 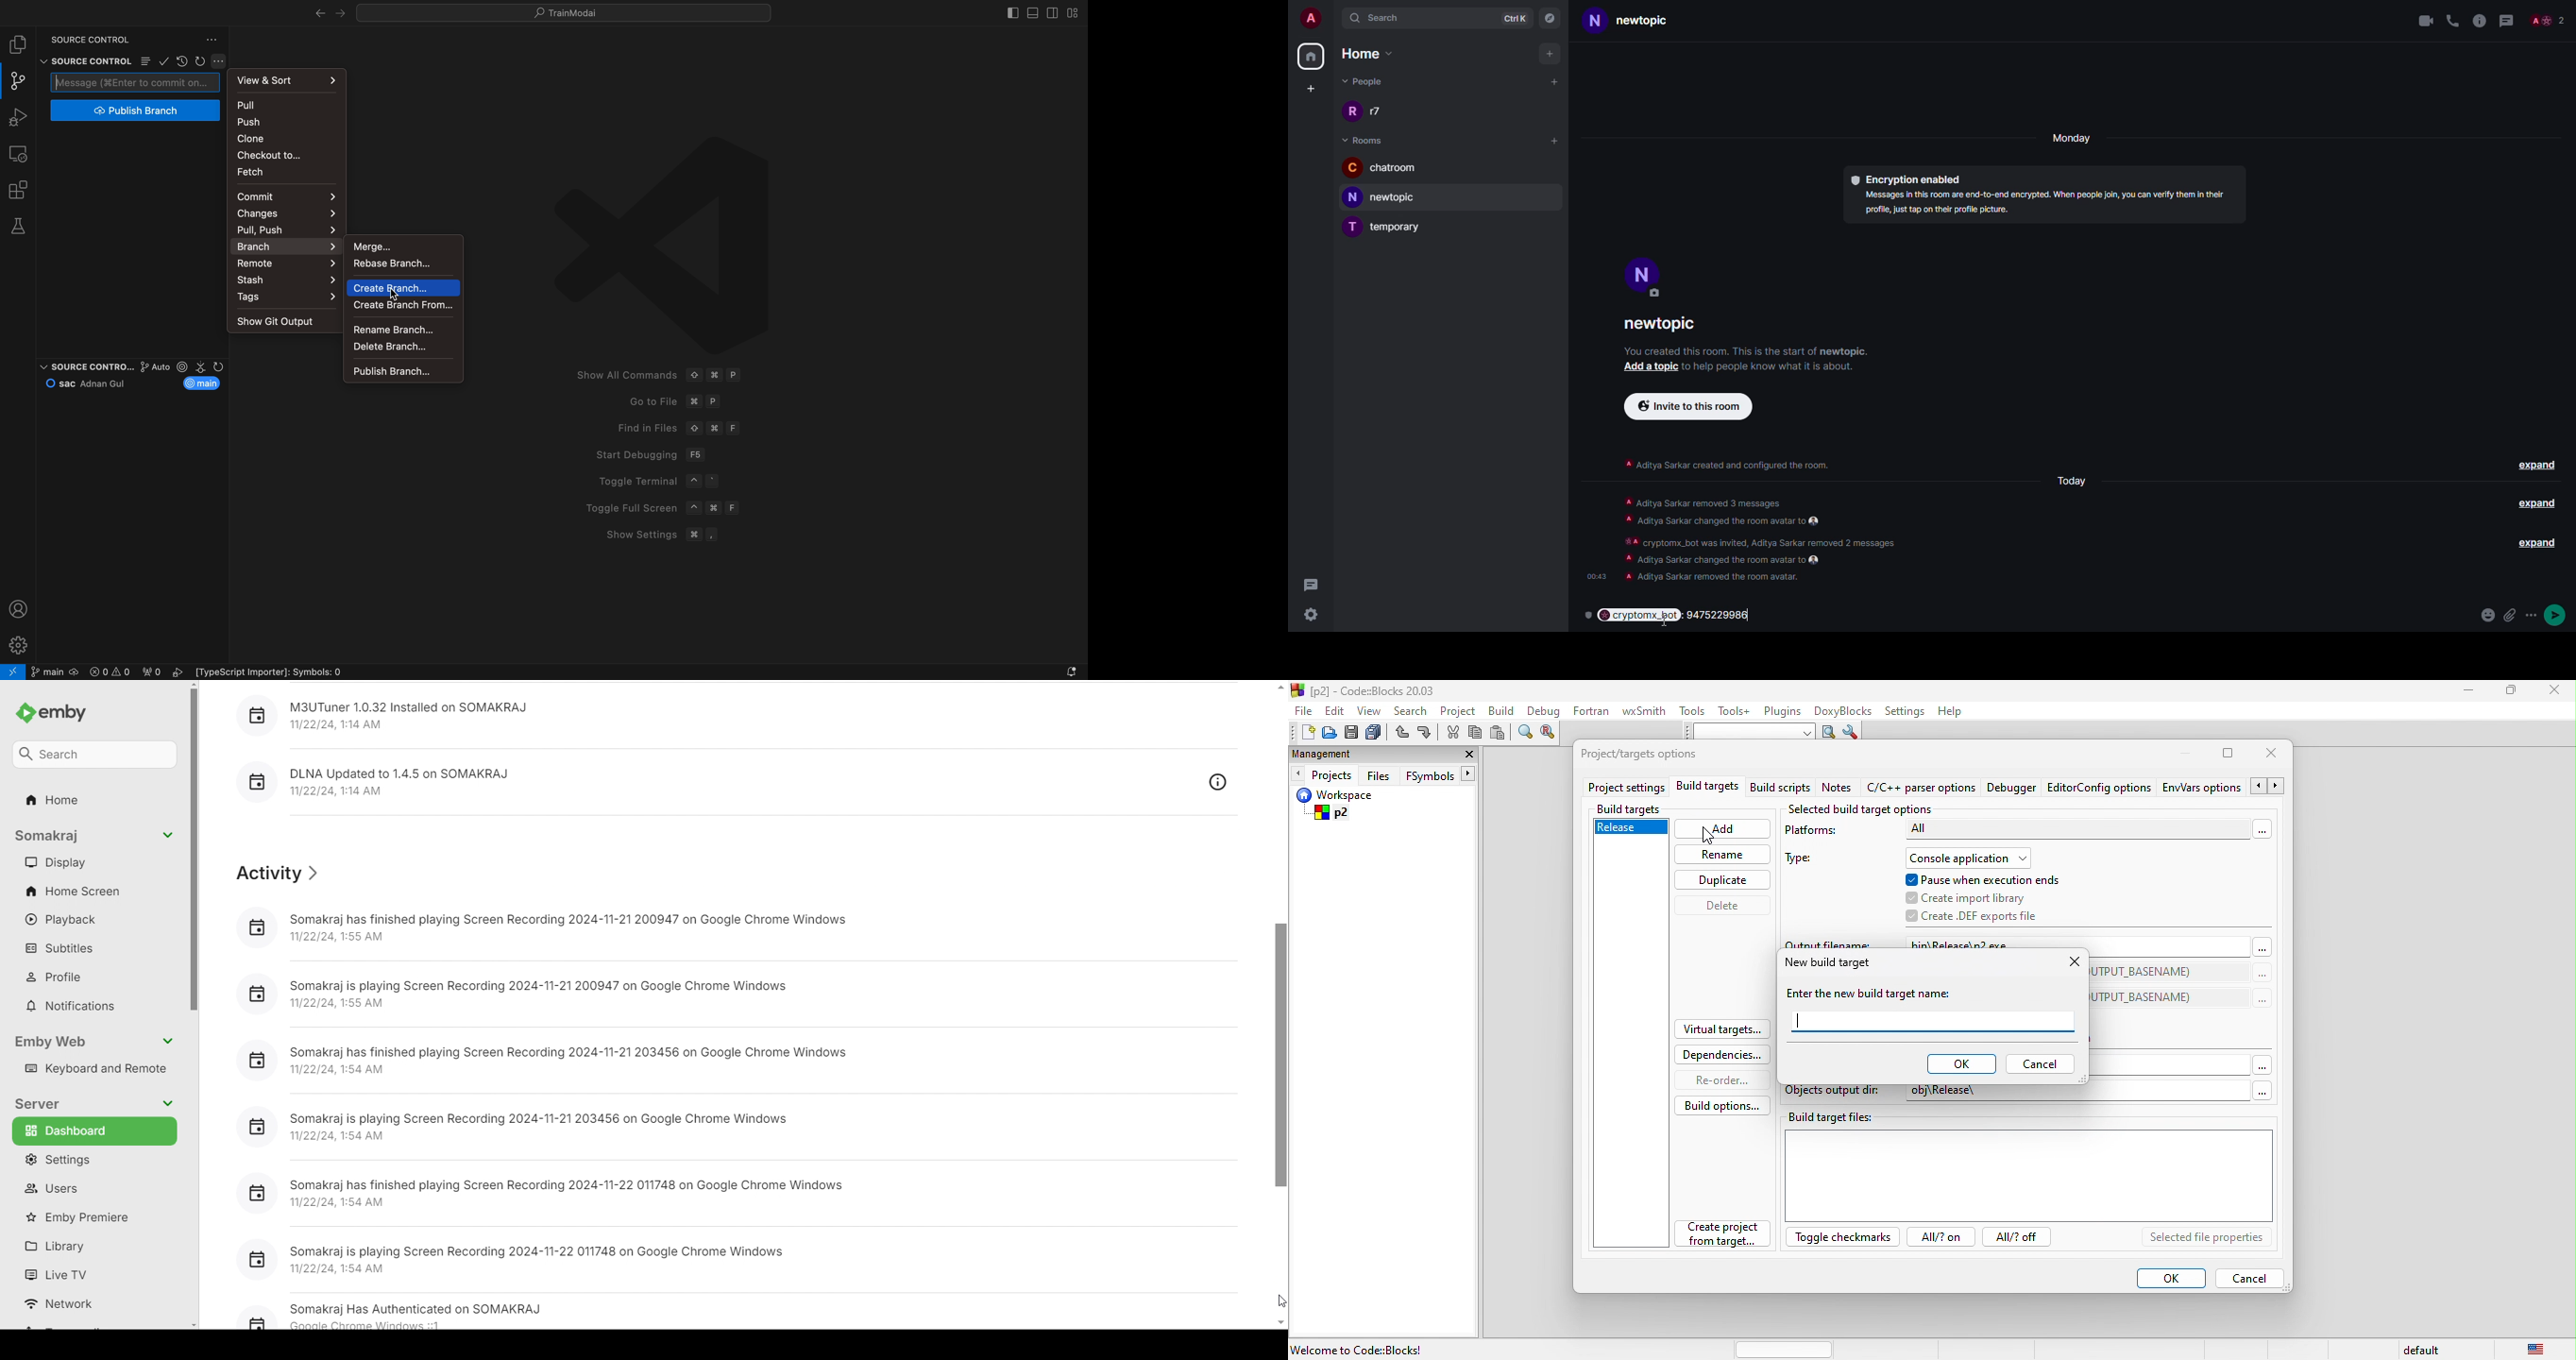 I want to click on expand, so click(x=2529, y=543).